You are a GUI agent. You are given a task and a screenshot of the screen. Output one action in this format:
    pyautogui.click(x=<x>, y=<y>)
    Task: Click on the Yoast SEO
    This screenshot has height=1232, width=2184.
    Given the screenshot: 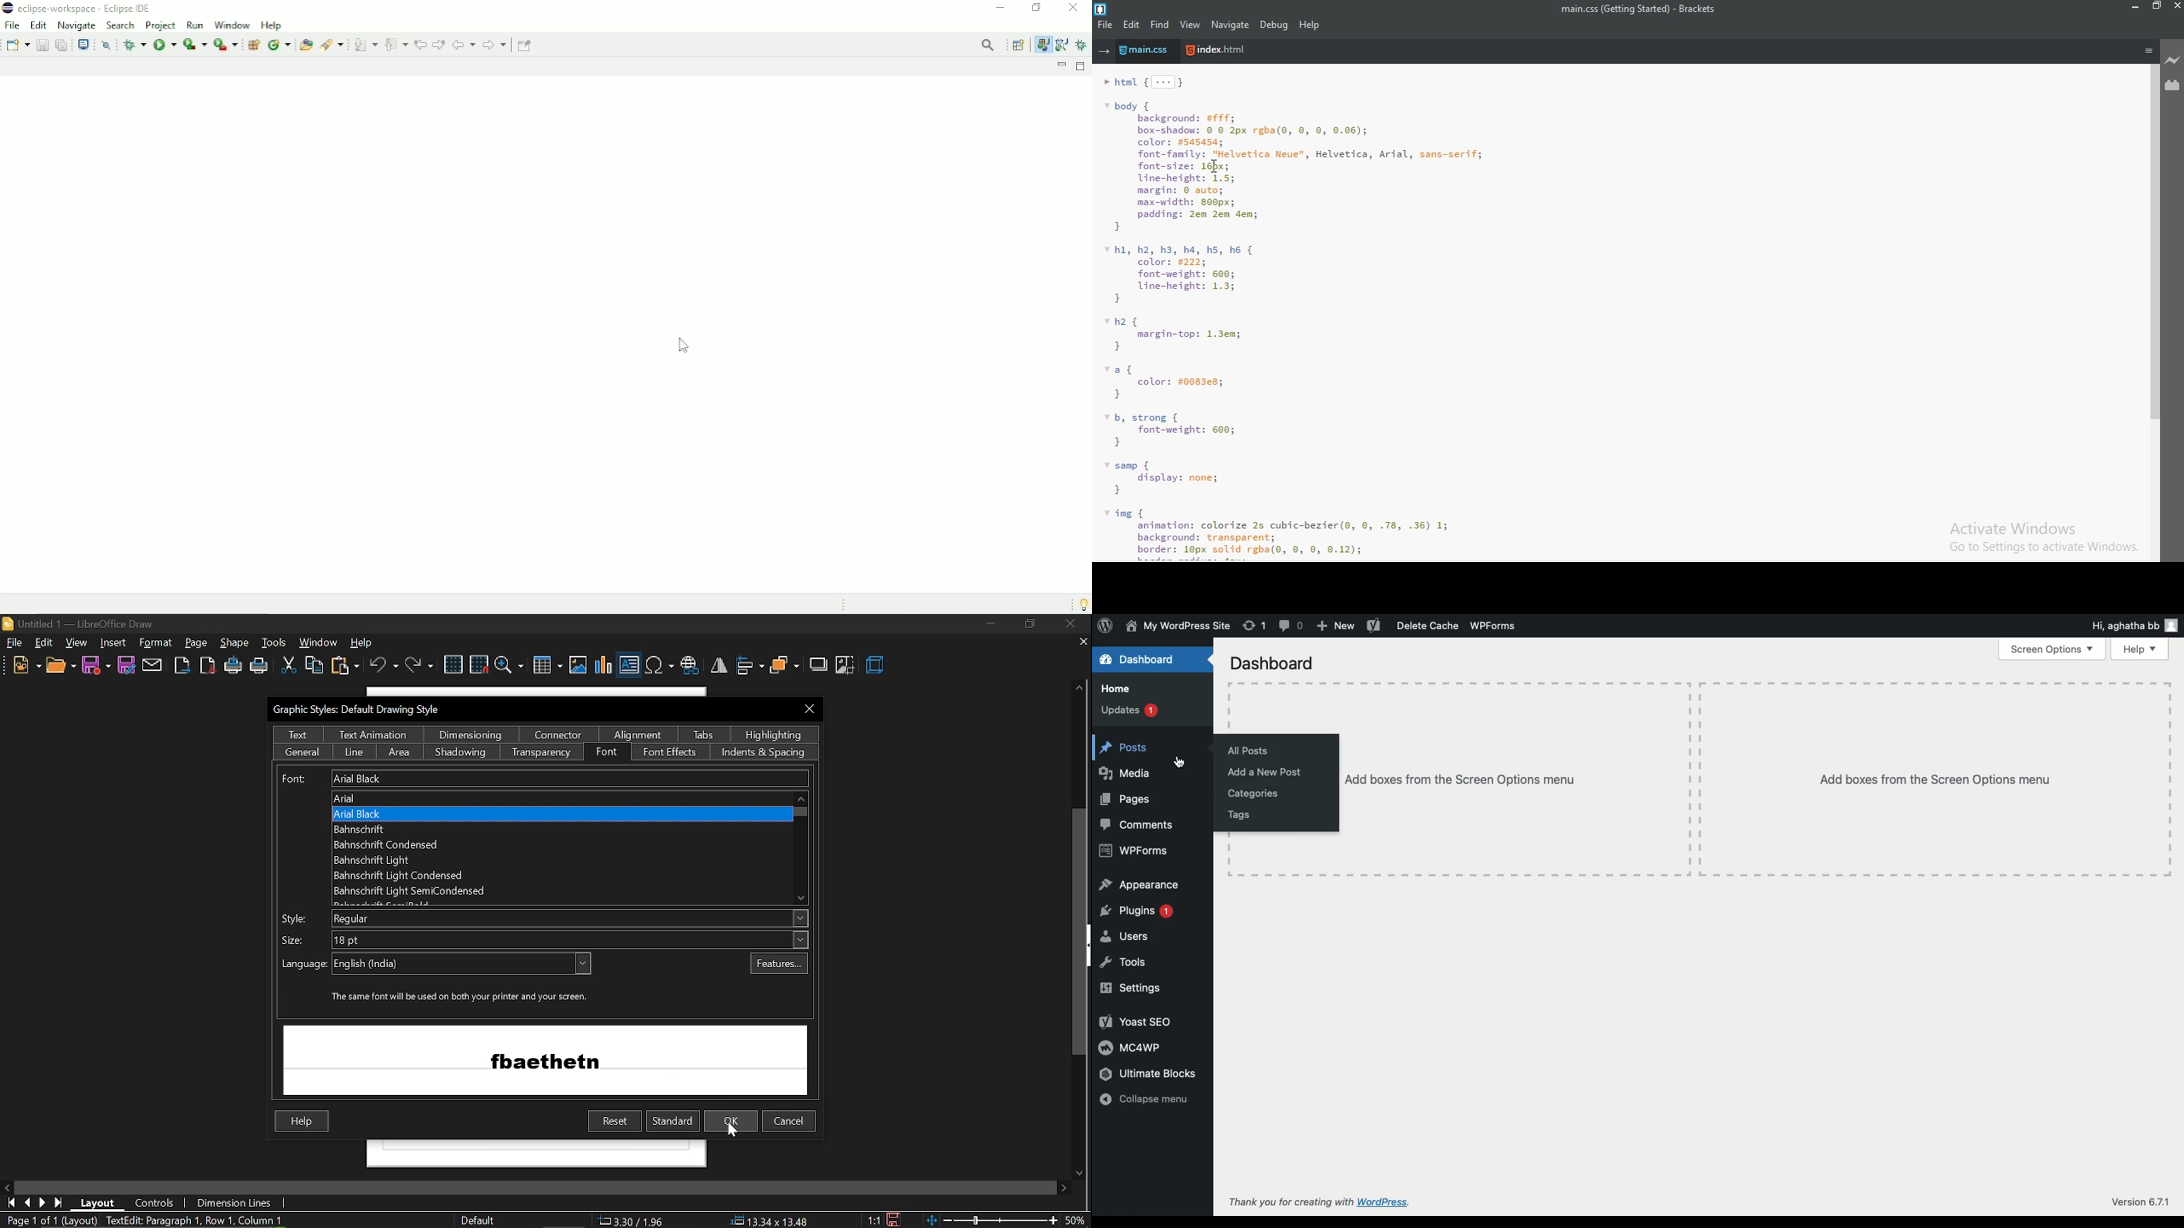 What is the action you would take?
    pyautogui.click(x=1137, y=1022)
    